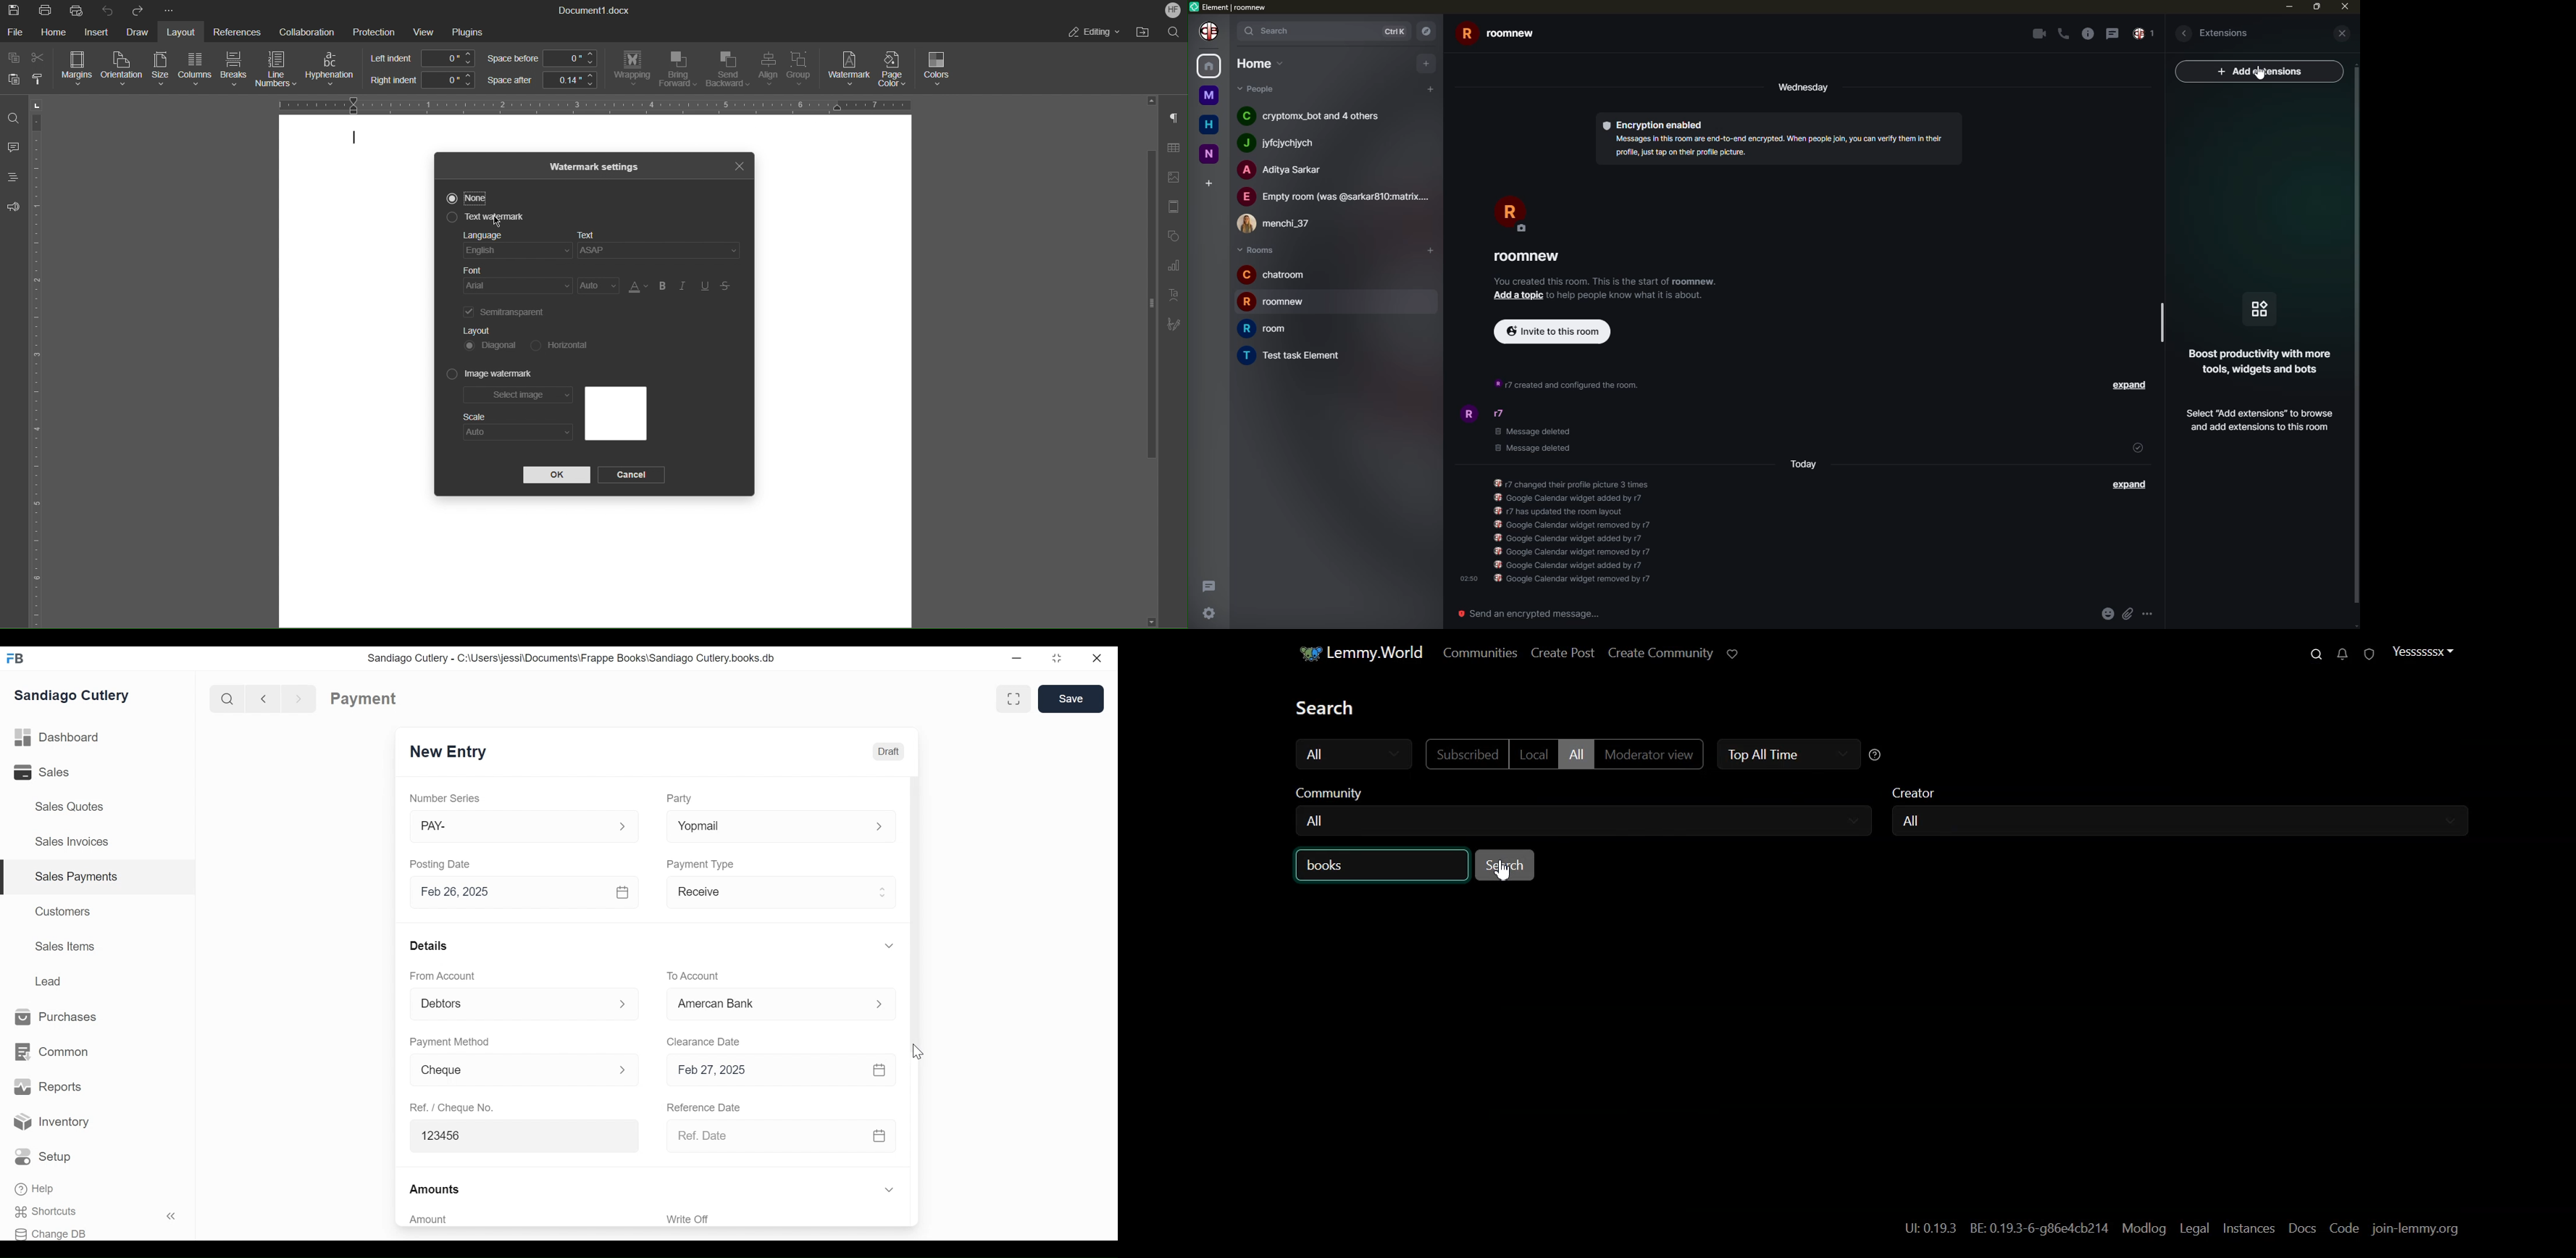 This screenshot has width=2576, height=1260. Describe the element at coordinates (768, 1005) in the screenshot. I see `Cash` at that location.